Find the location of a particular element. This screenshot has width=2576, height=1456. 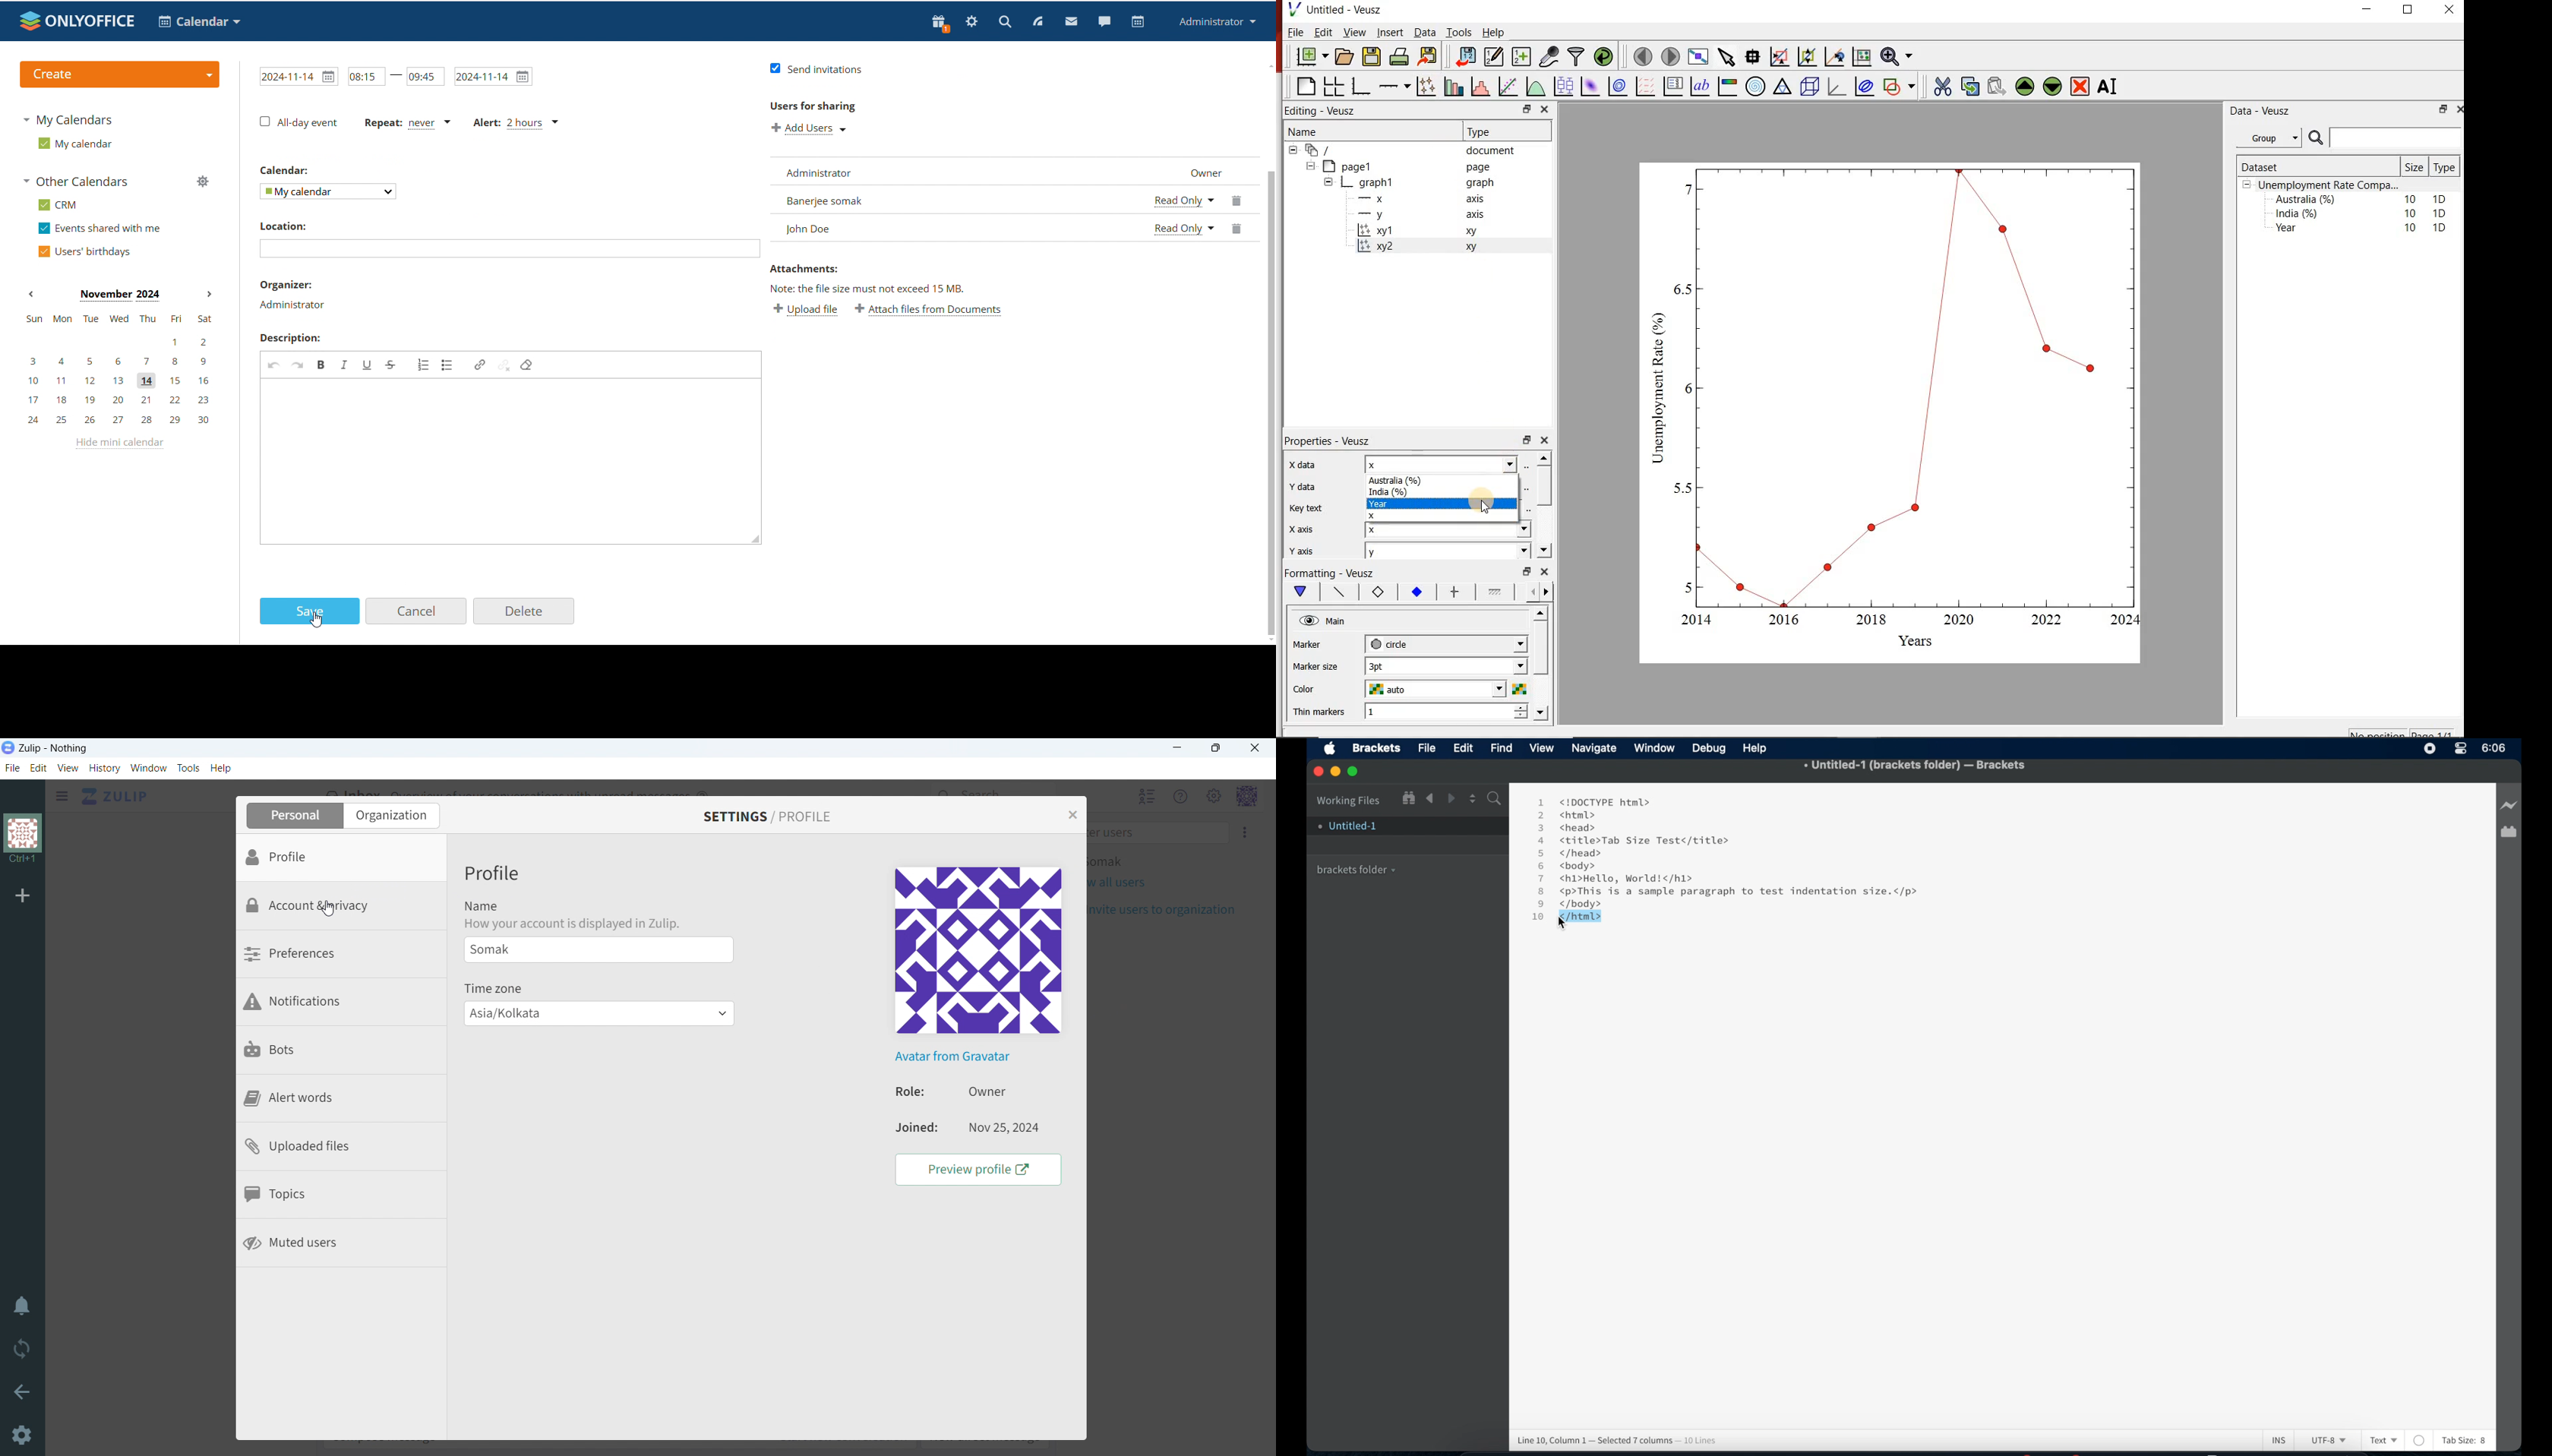

Users for sharing is located at coordinates (813, 106).